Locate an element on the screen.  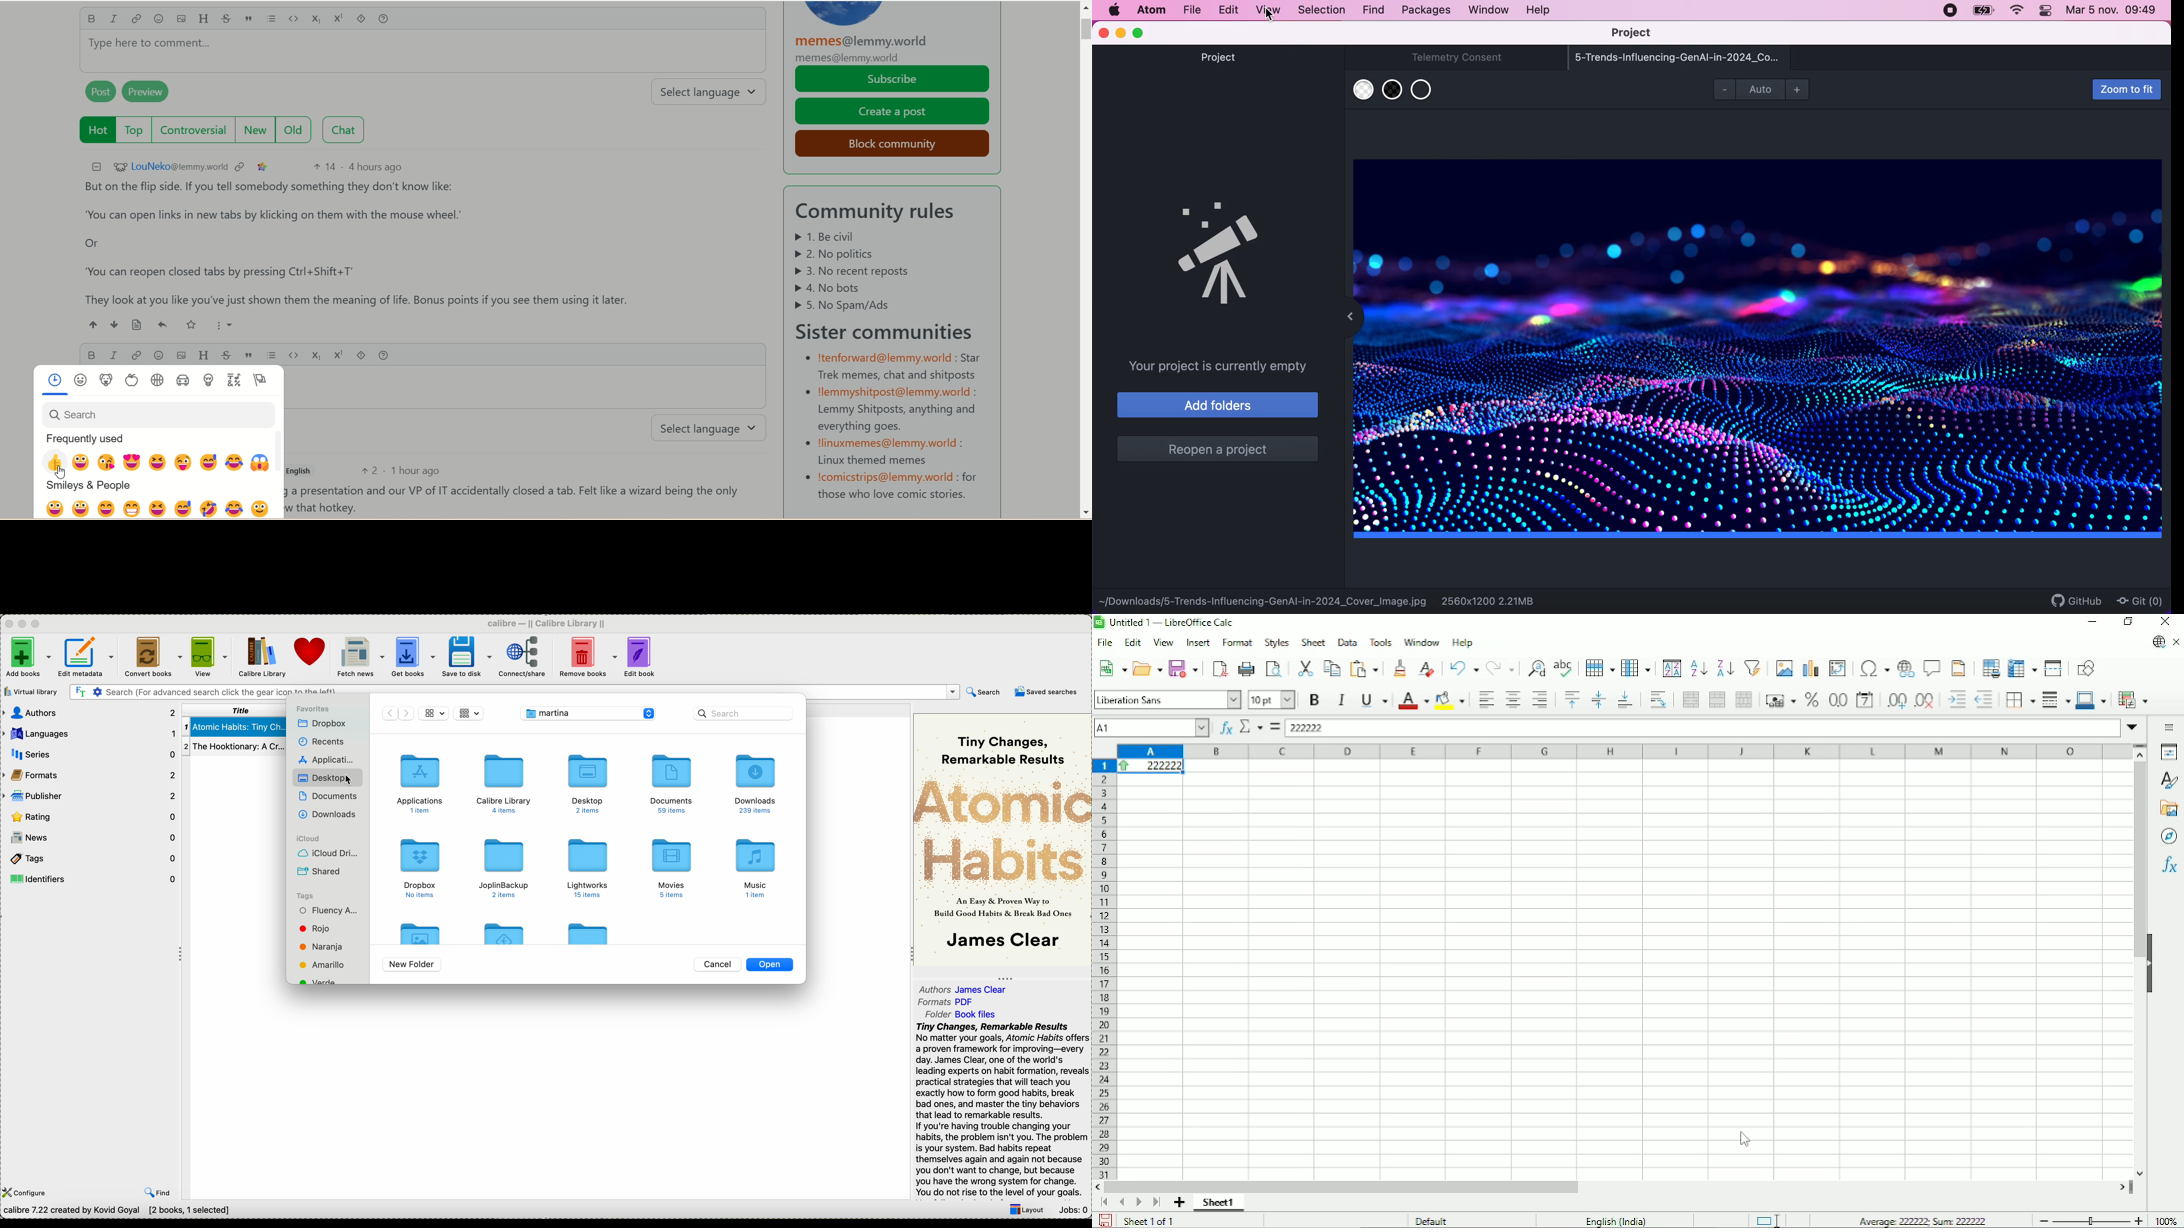
minimize is located at coordinates (93, 166).